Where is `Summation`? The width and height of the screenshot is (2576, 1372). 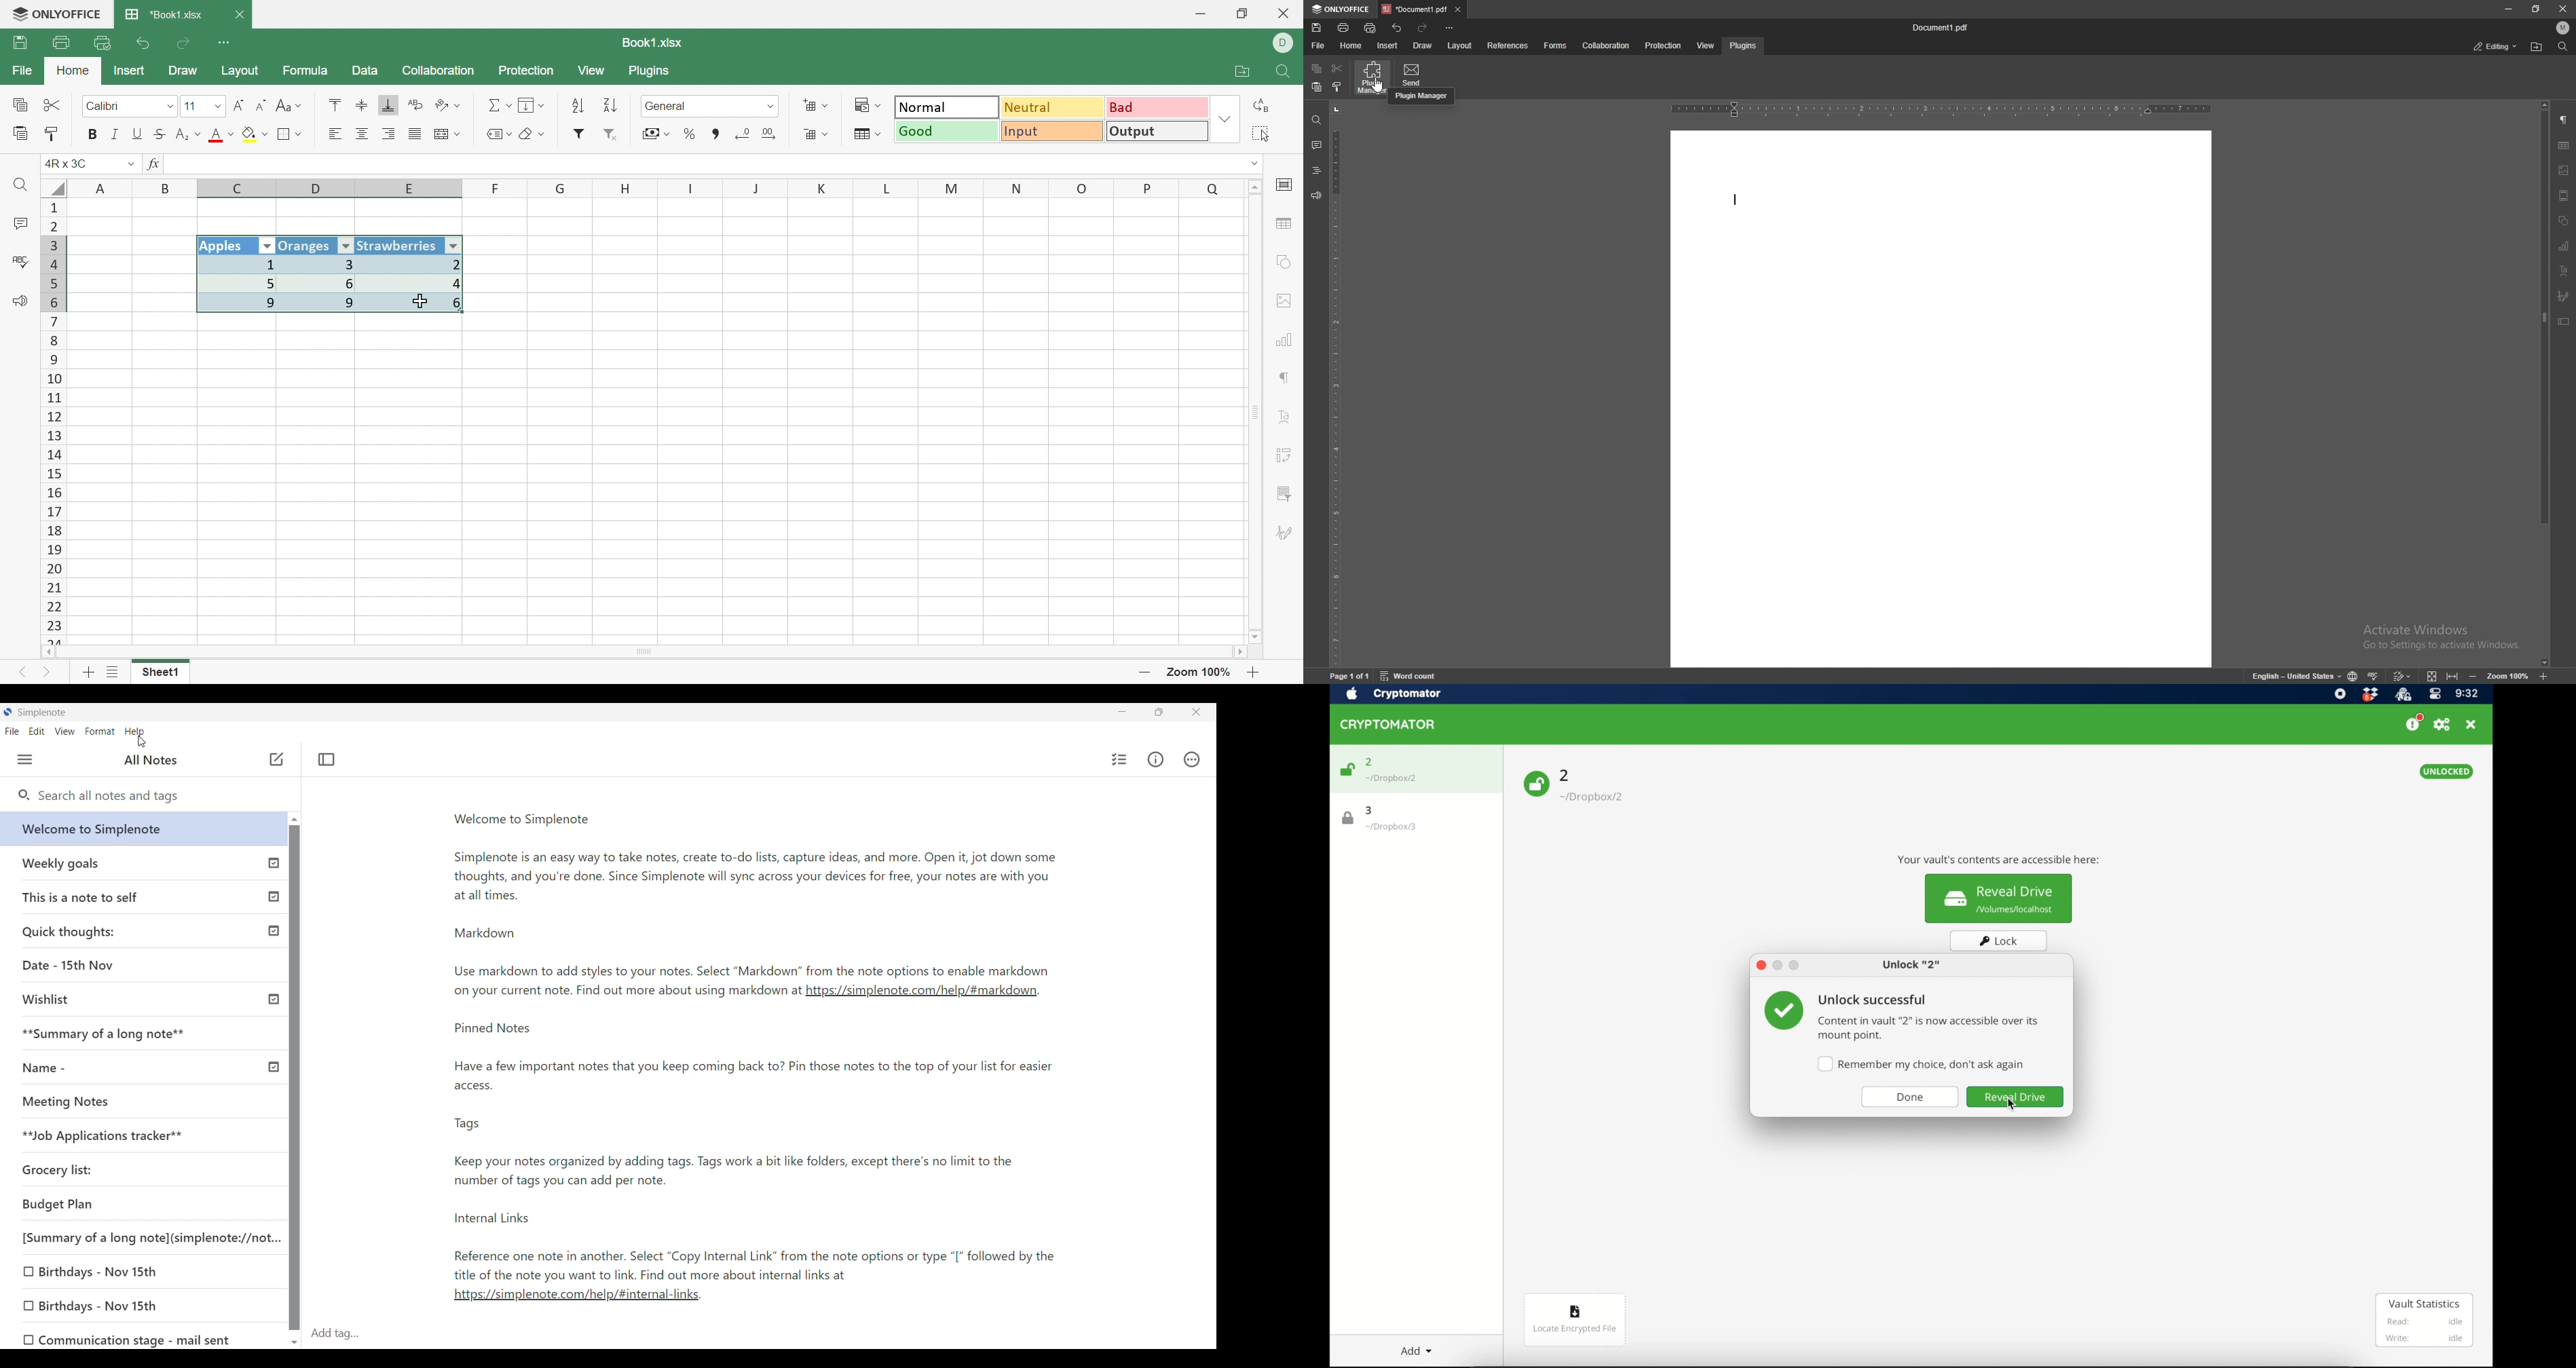
Summation is located at coordinates (500, 106).